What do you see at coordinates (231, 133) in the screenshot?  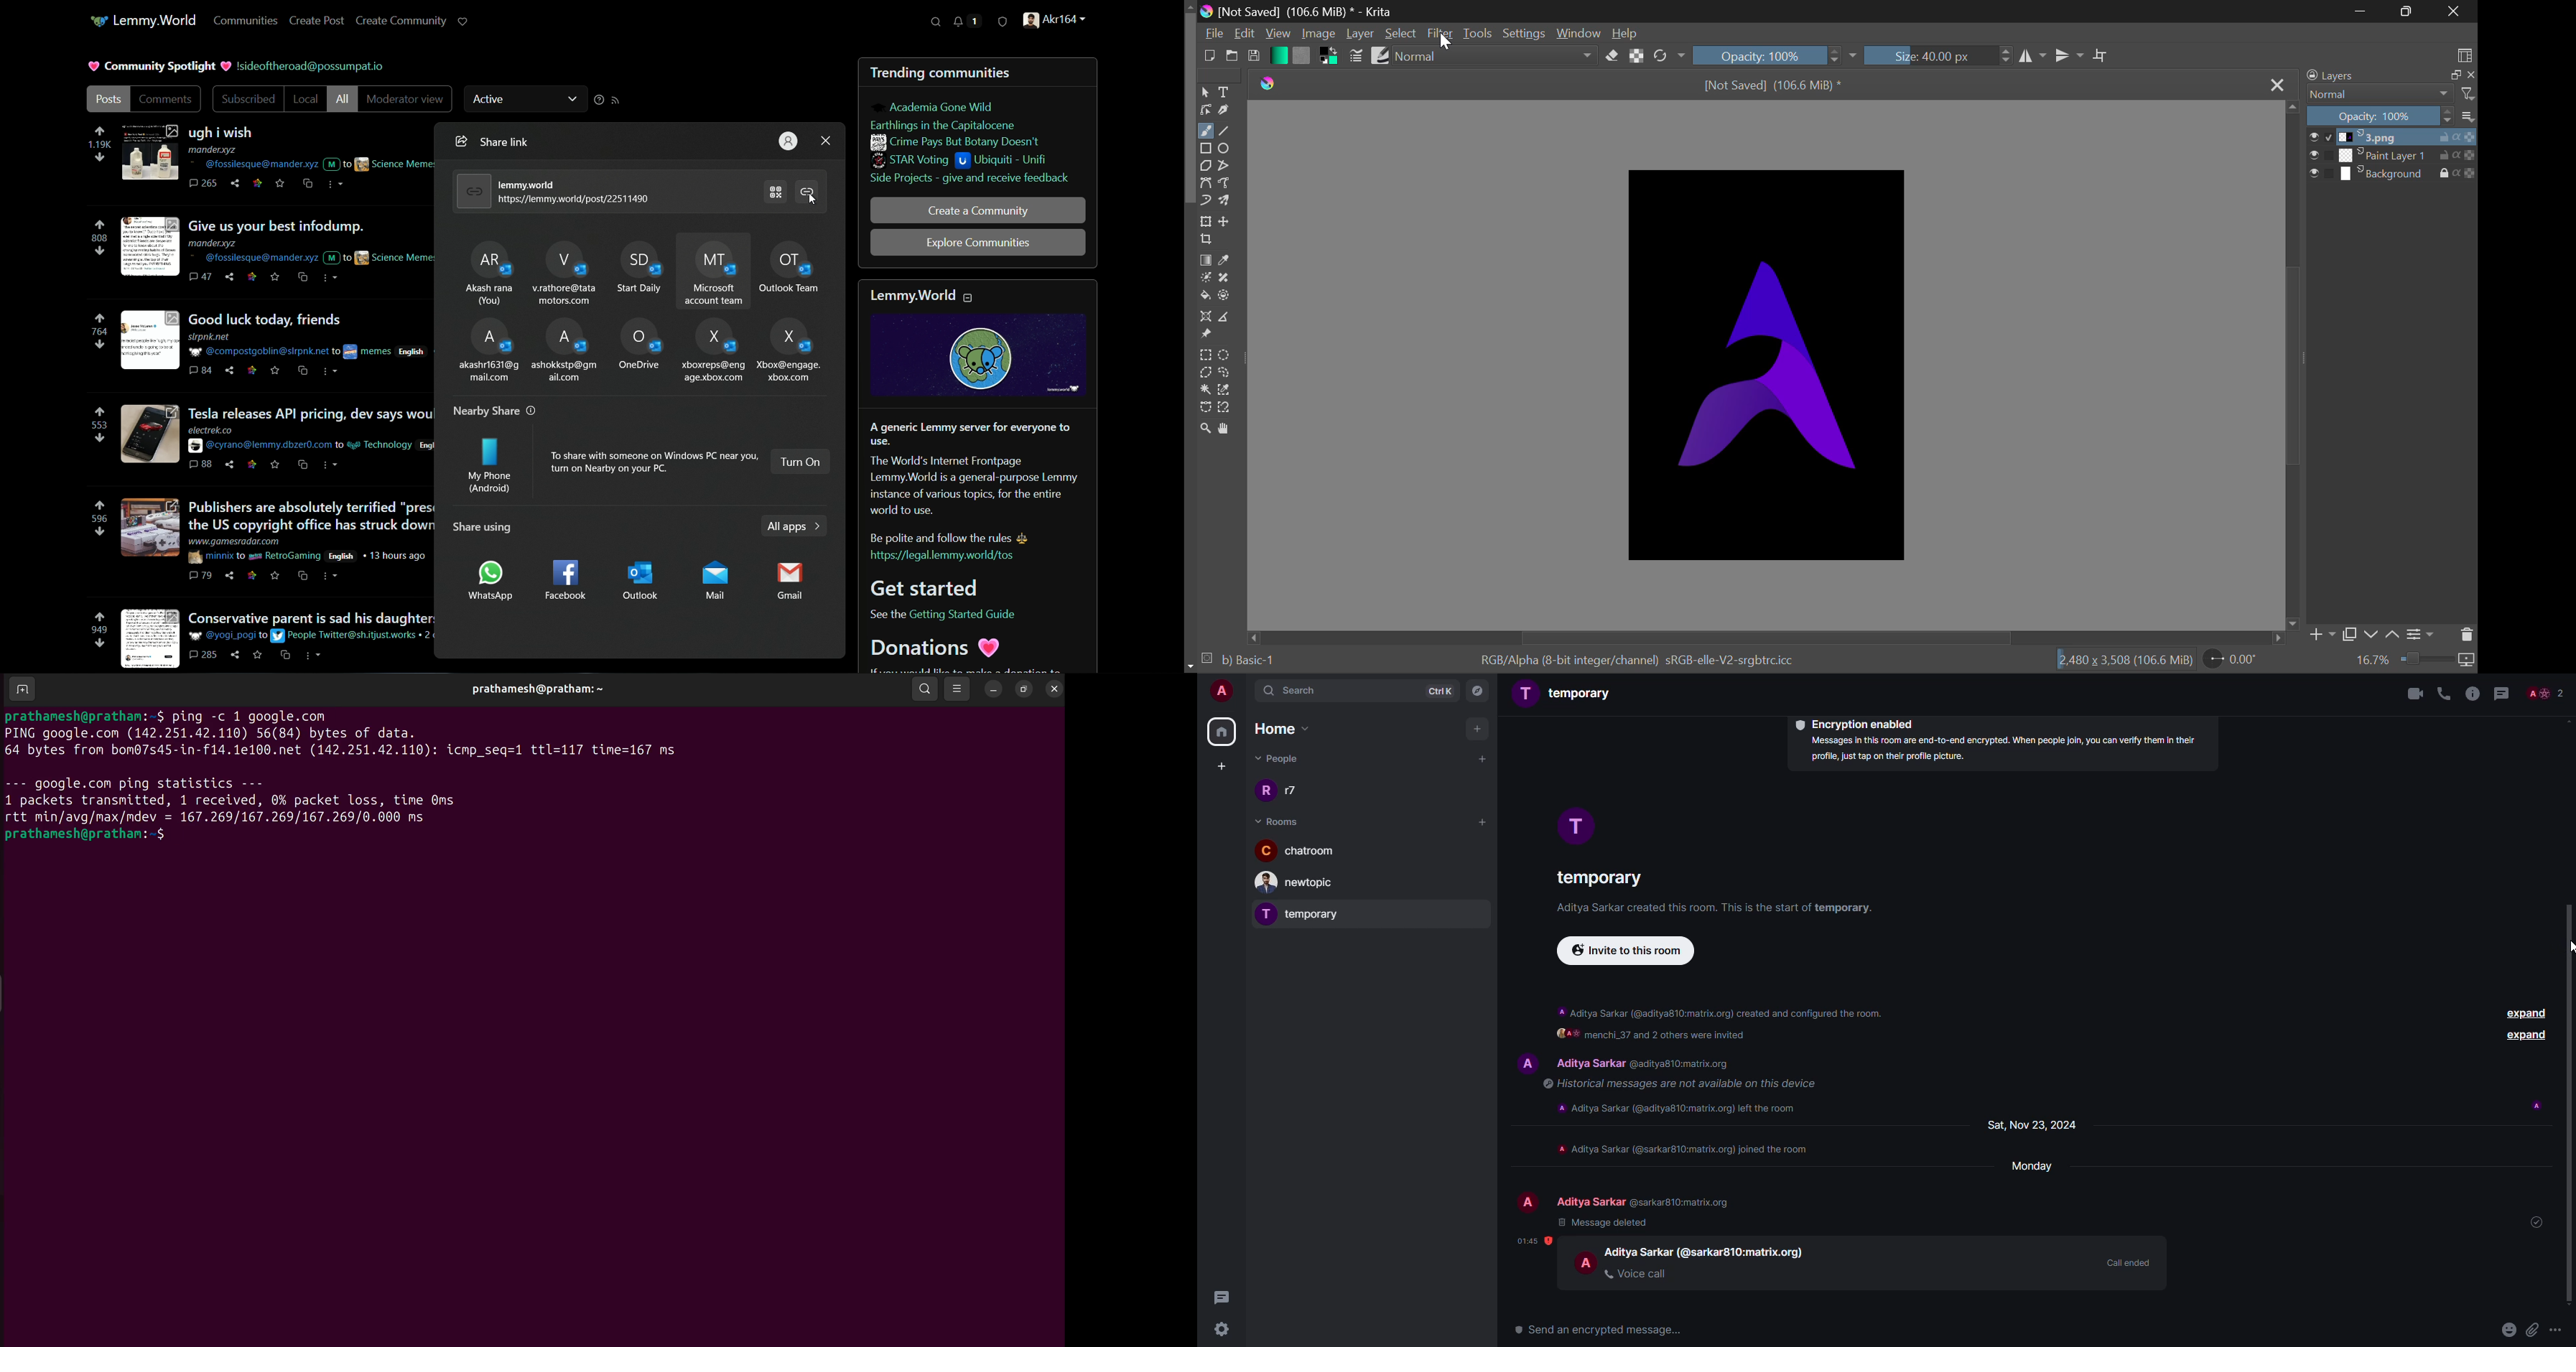 I see `ugh i wish` at bounding box center [231, 133].